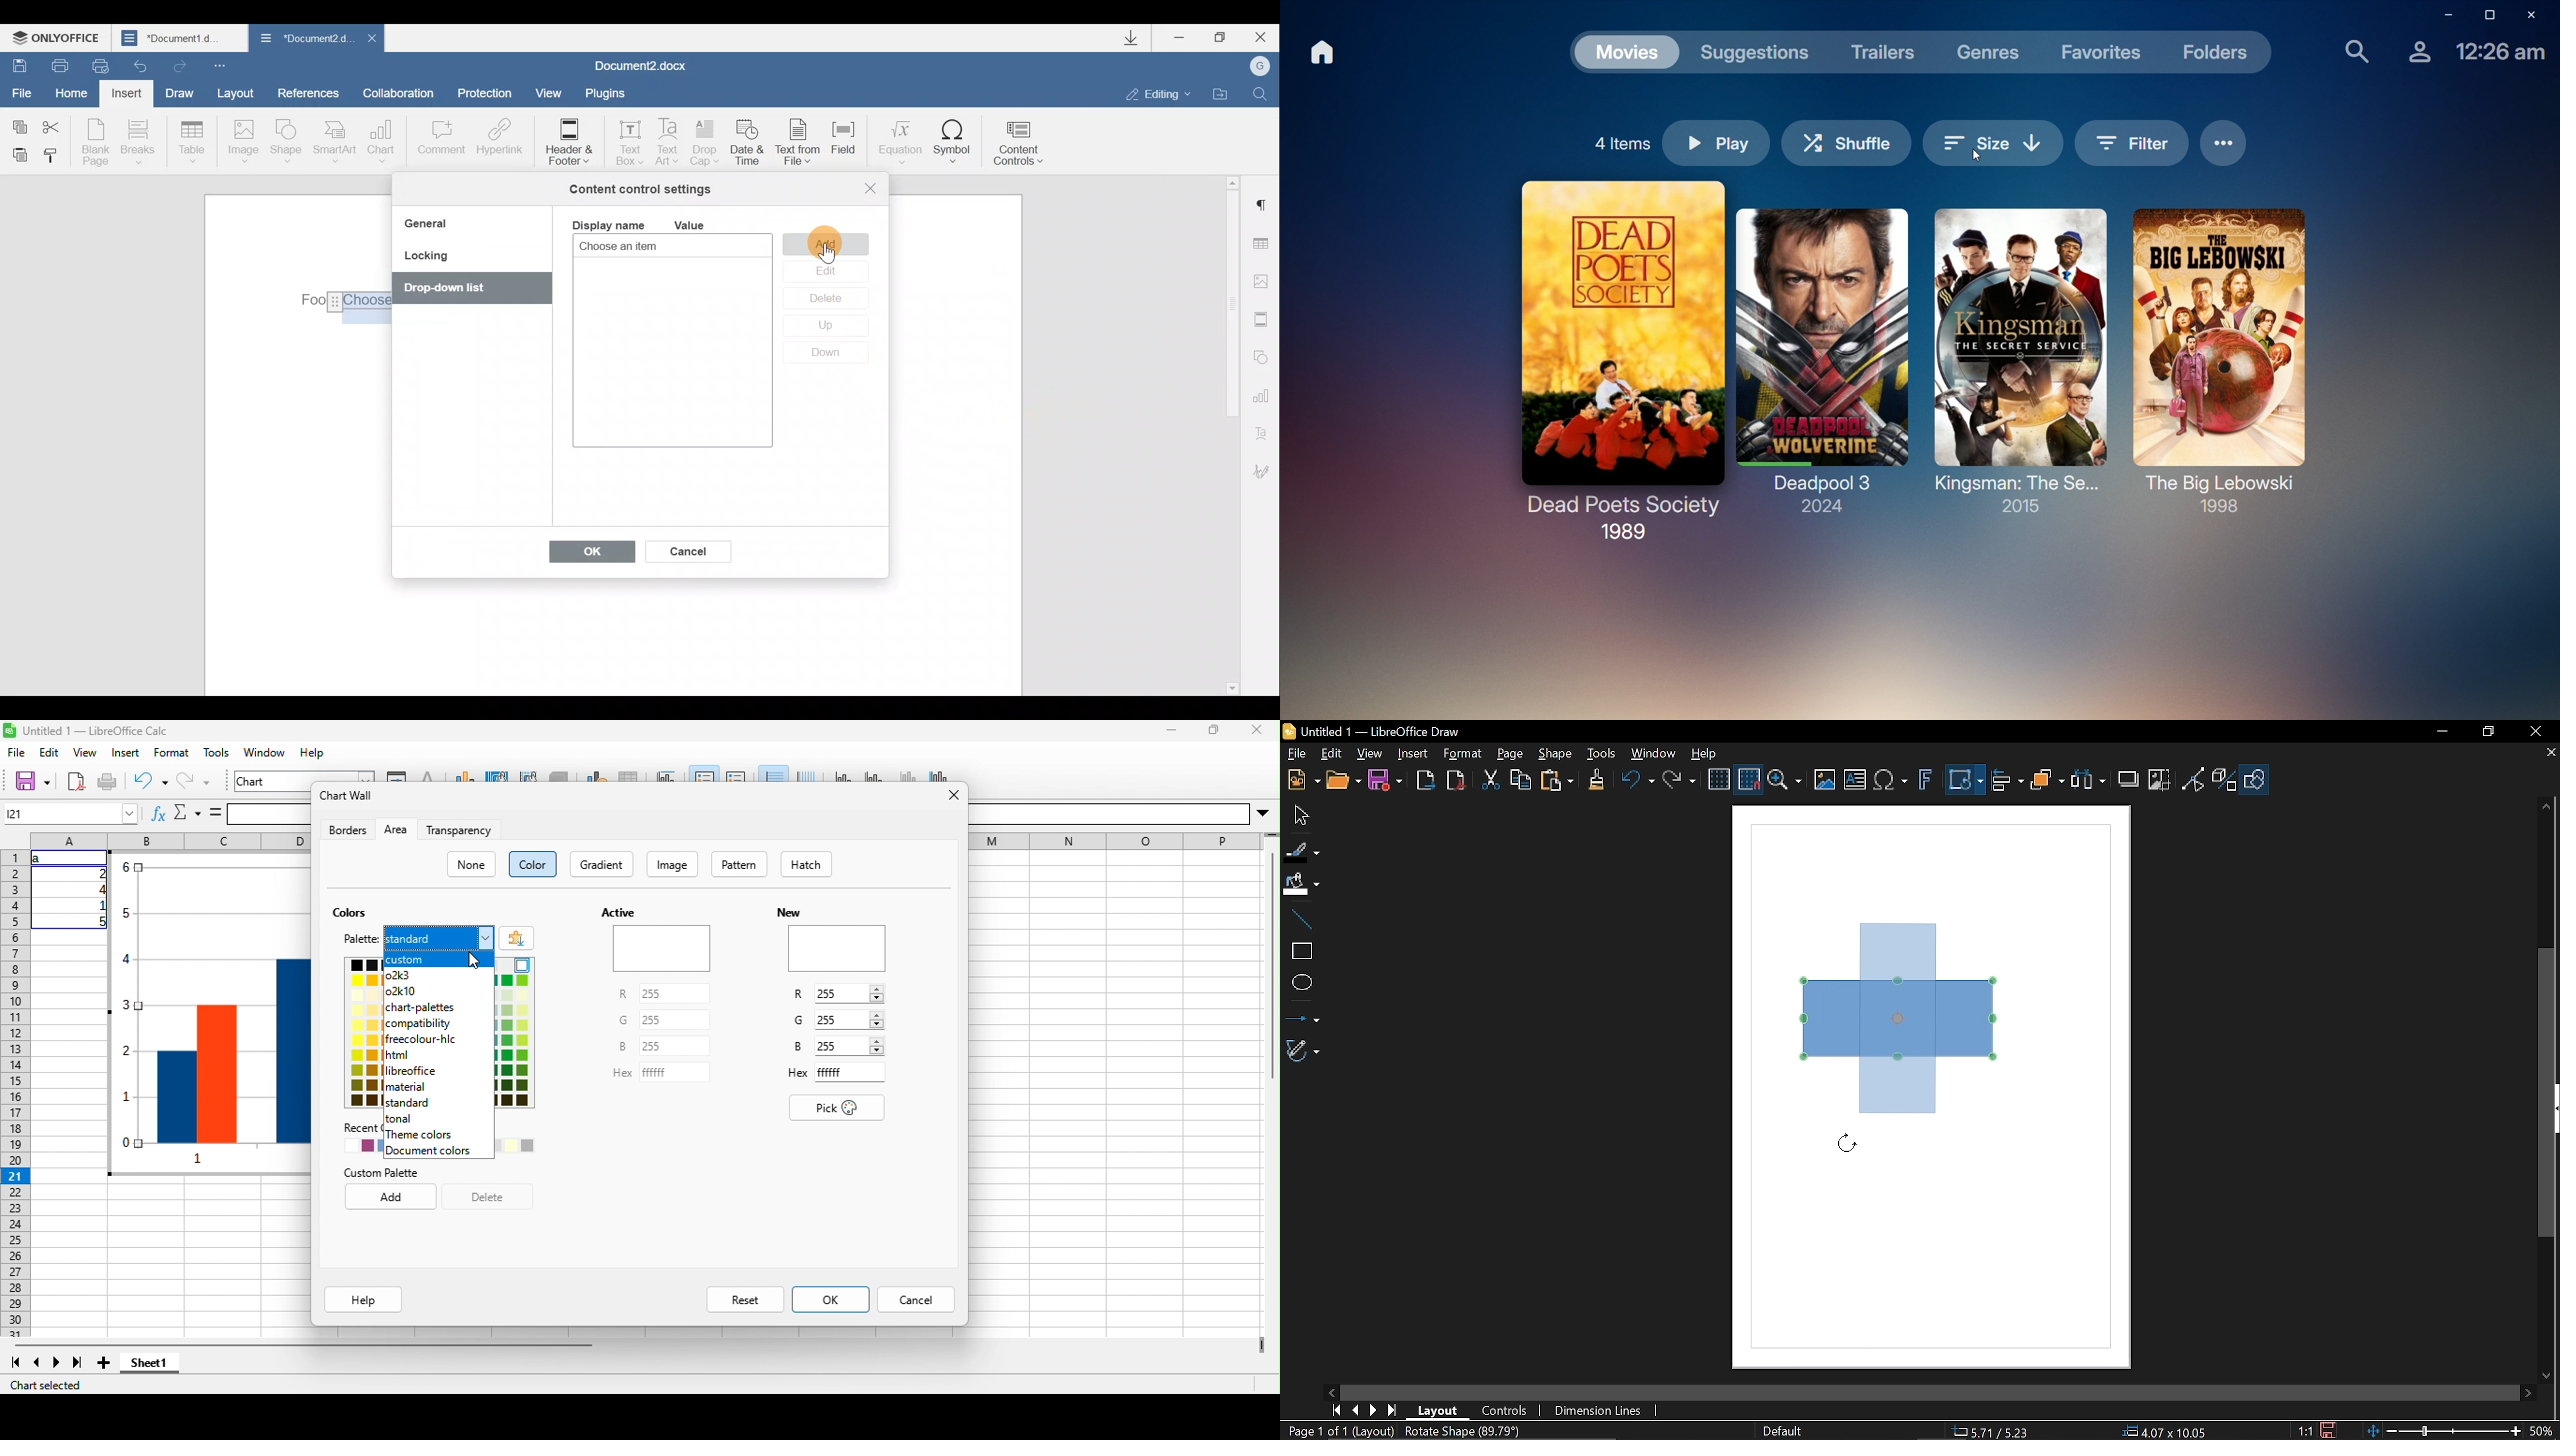 Image resolution: width=2576 pixels, height=1456 pixels. What do you see at coordinates (2130, 777) in the screenshot?
I see `Shadow` at bounding box center [2130, 777].